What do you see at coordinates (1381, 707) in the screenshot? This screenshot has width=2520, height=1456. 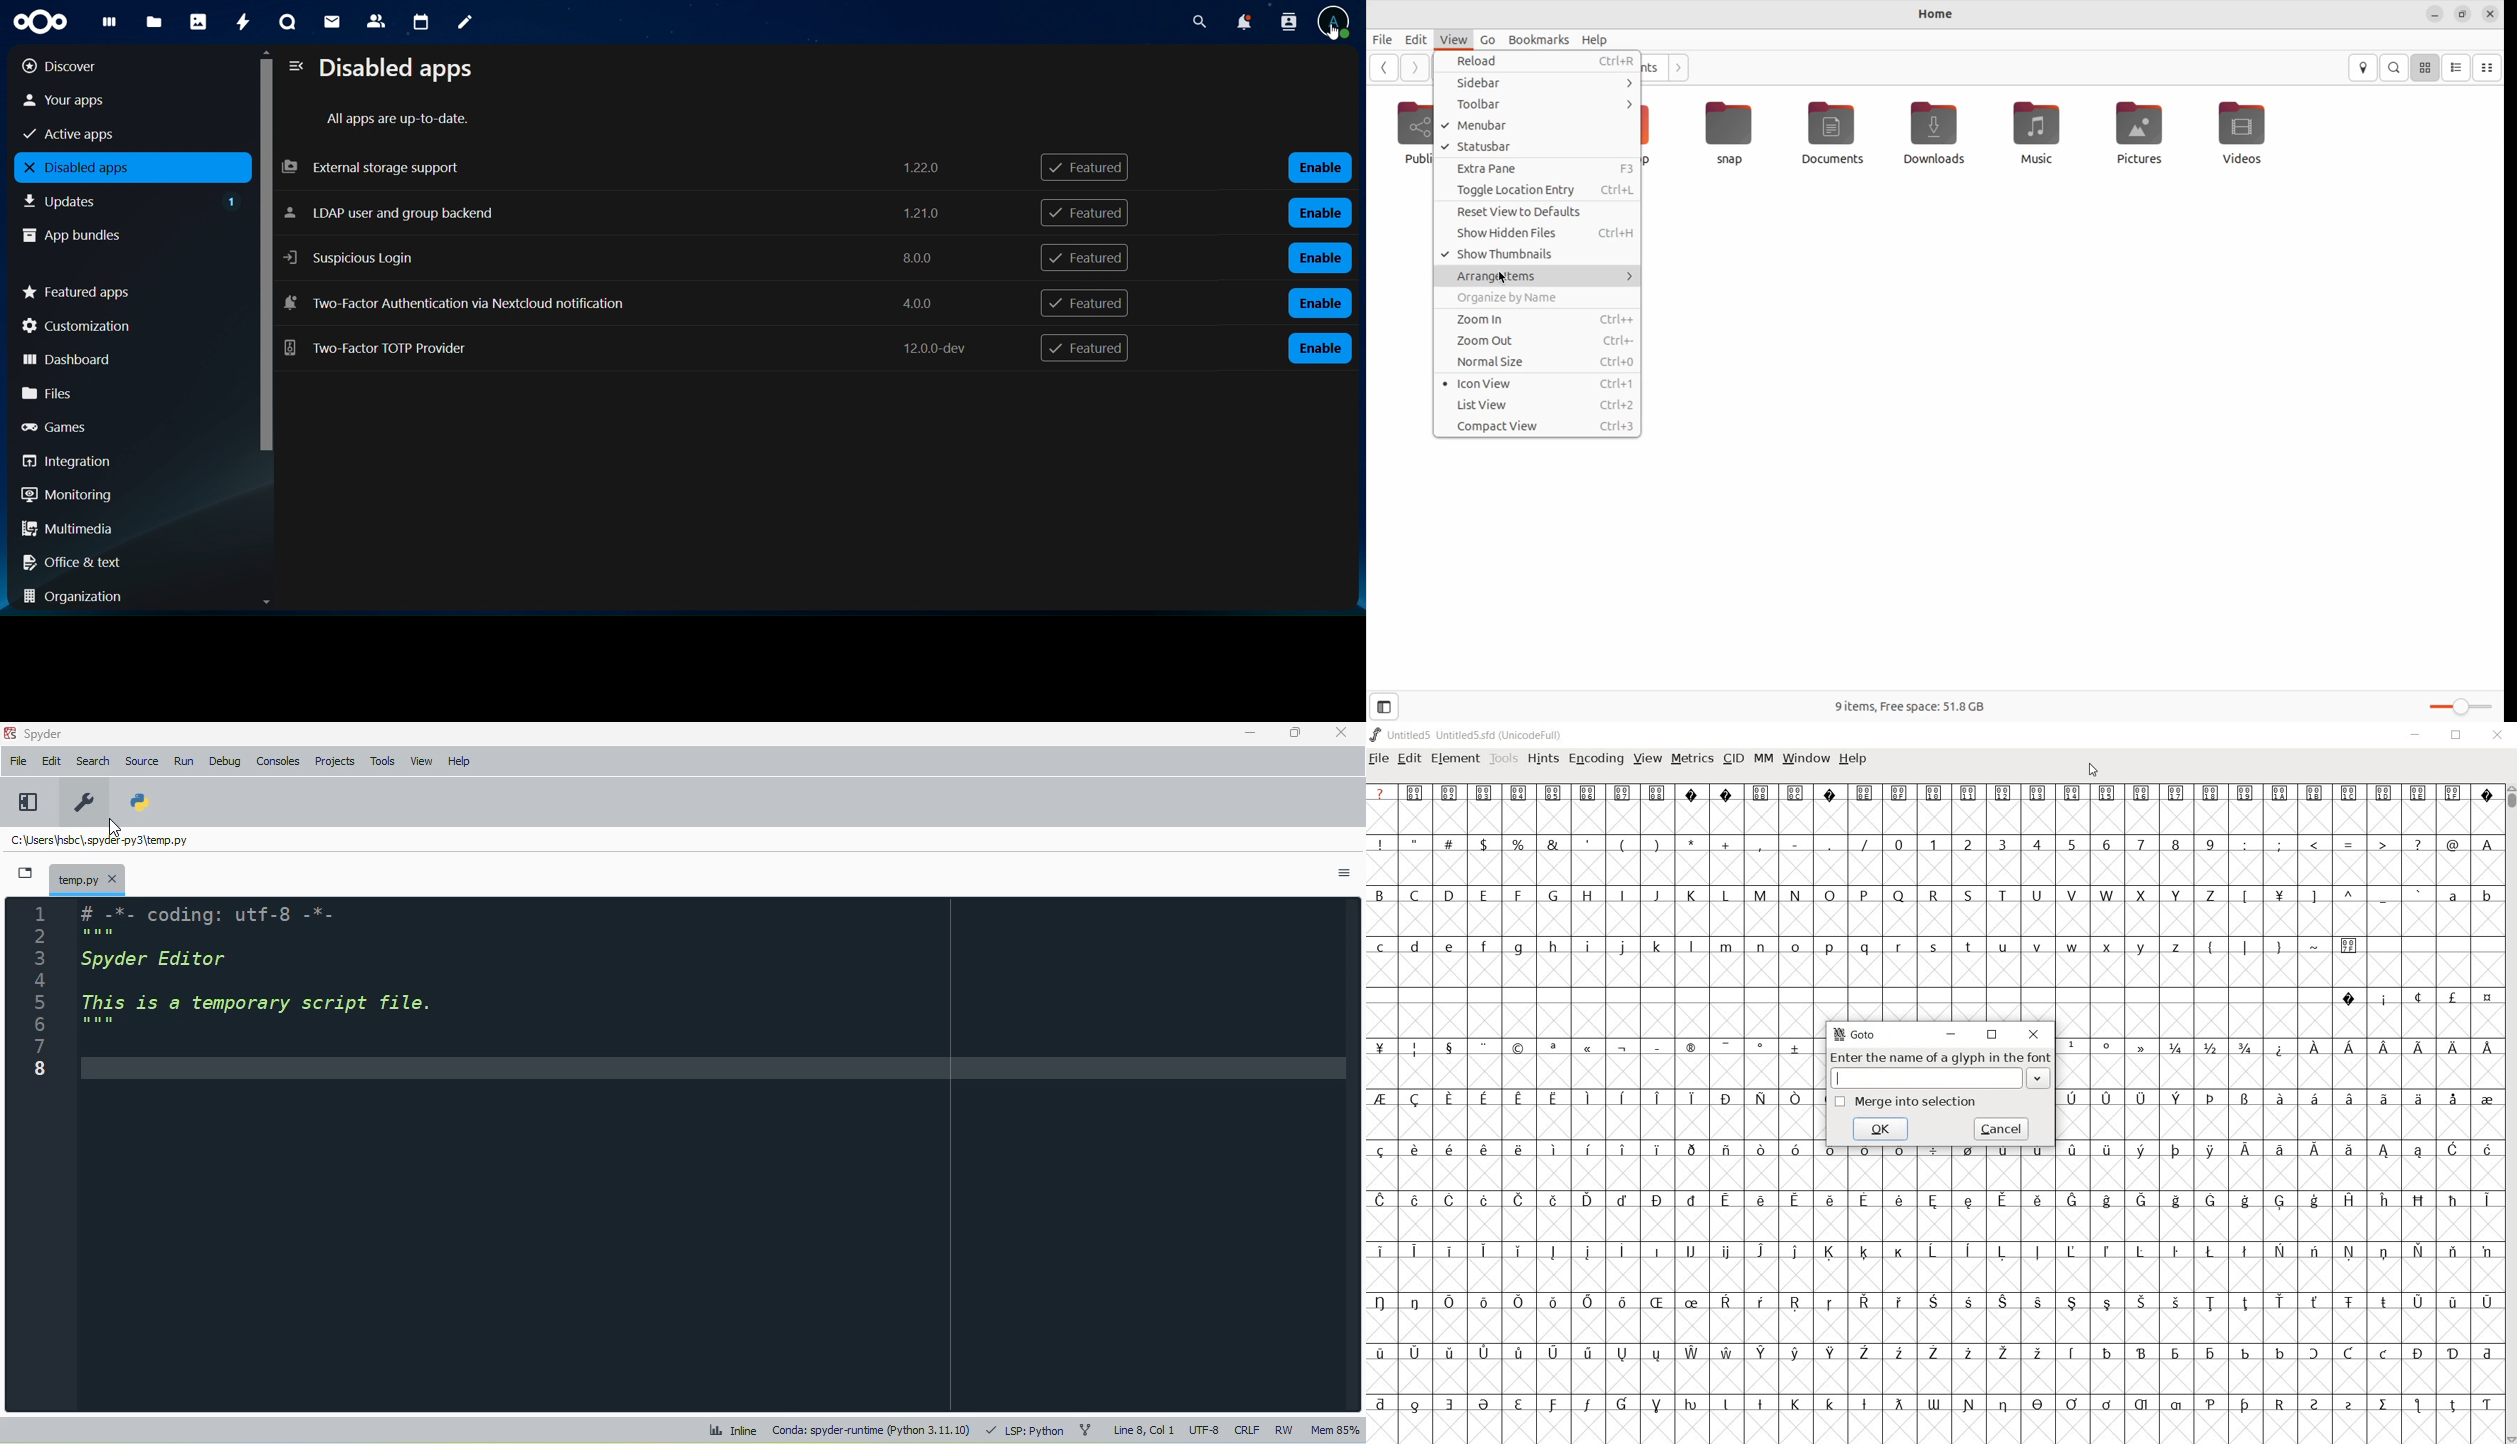 I see `side bar` at bounding box center [1381, 707].